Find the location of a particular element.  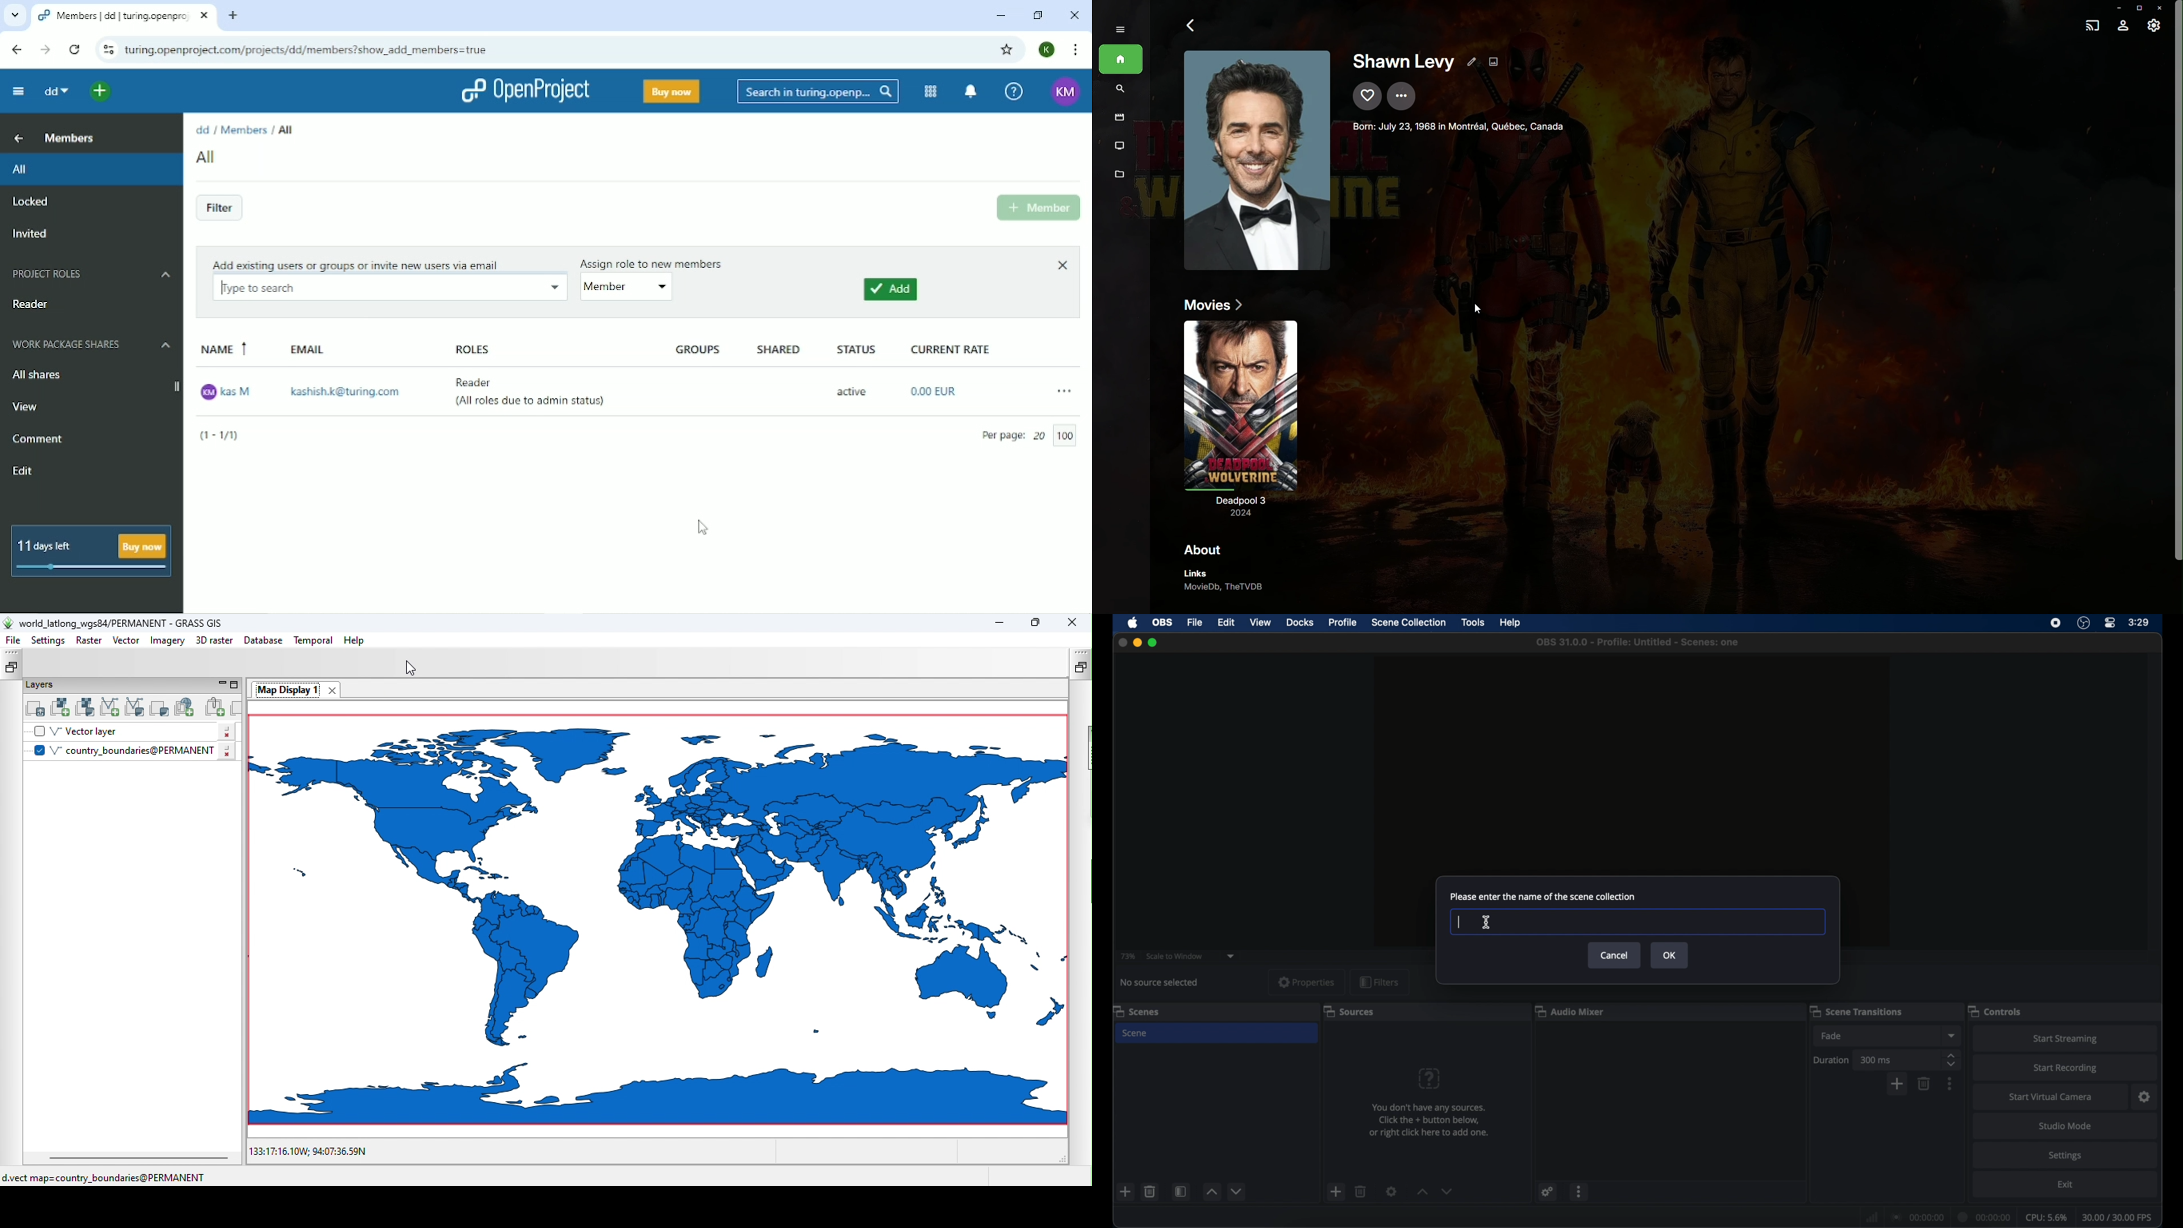

‘You don't have any sources.
Click the + button below,
or right click here to add one. is located at coordinates (1426, 1123).